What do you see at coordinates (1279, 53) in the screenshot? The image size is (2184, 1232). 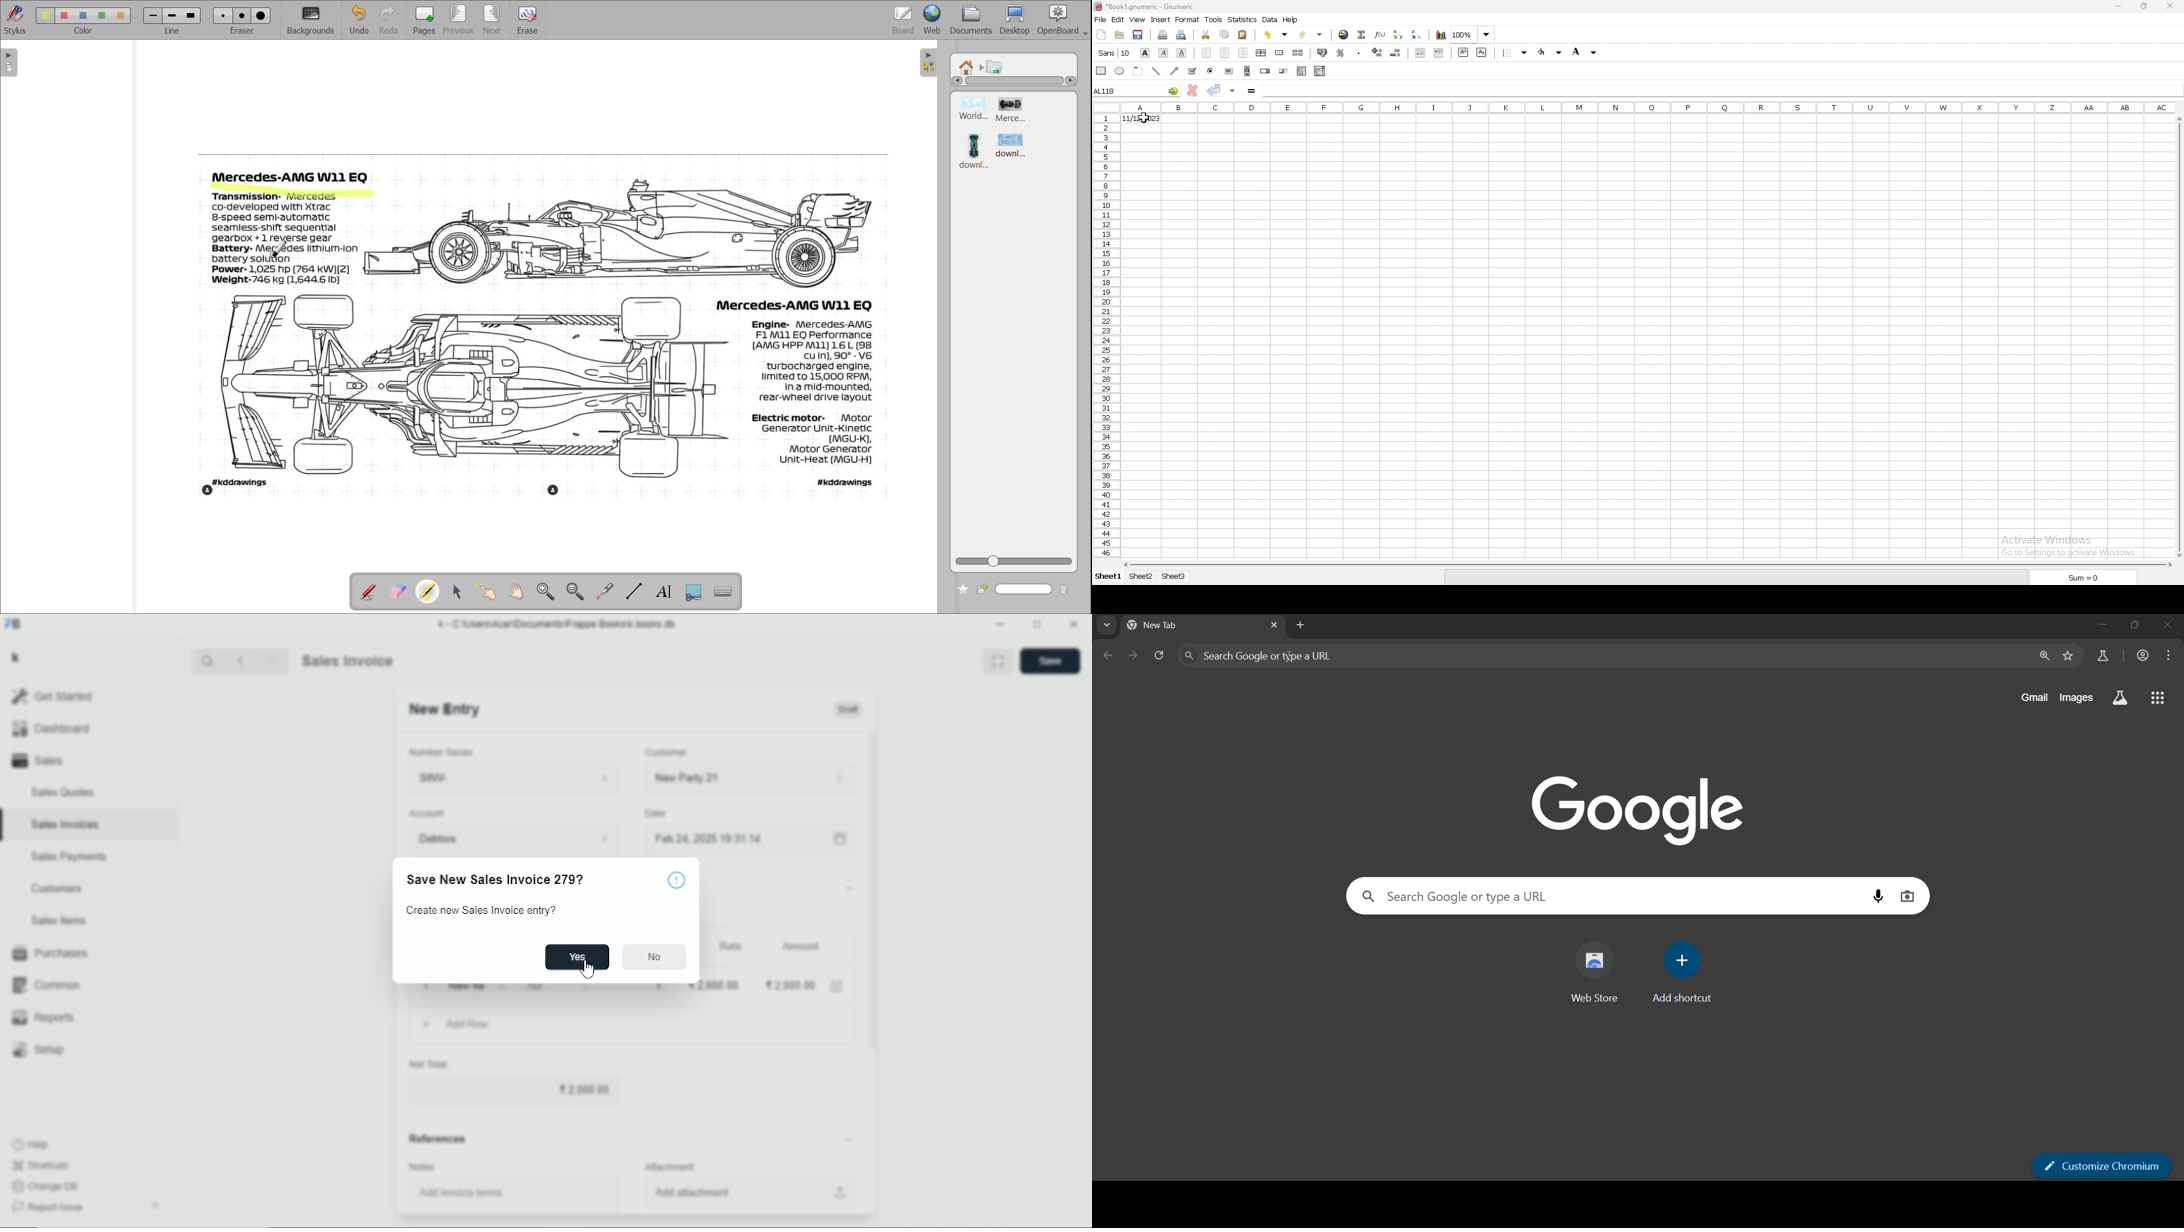 I see `merge cells` at bounding box center [1279, 53].